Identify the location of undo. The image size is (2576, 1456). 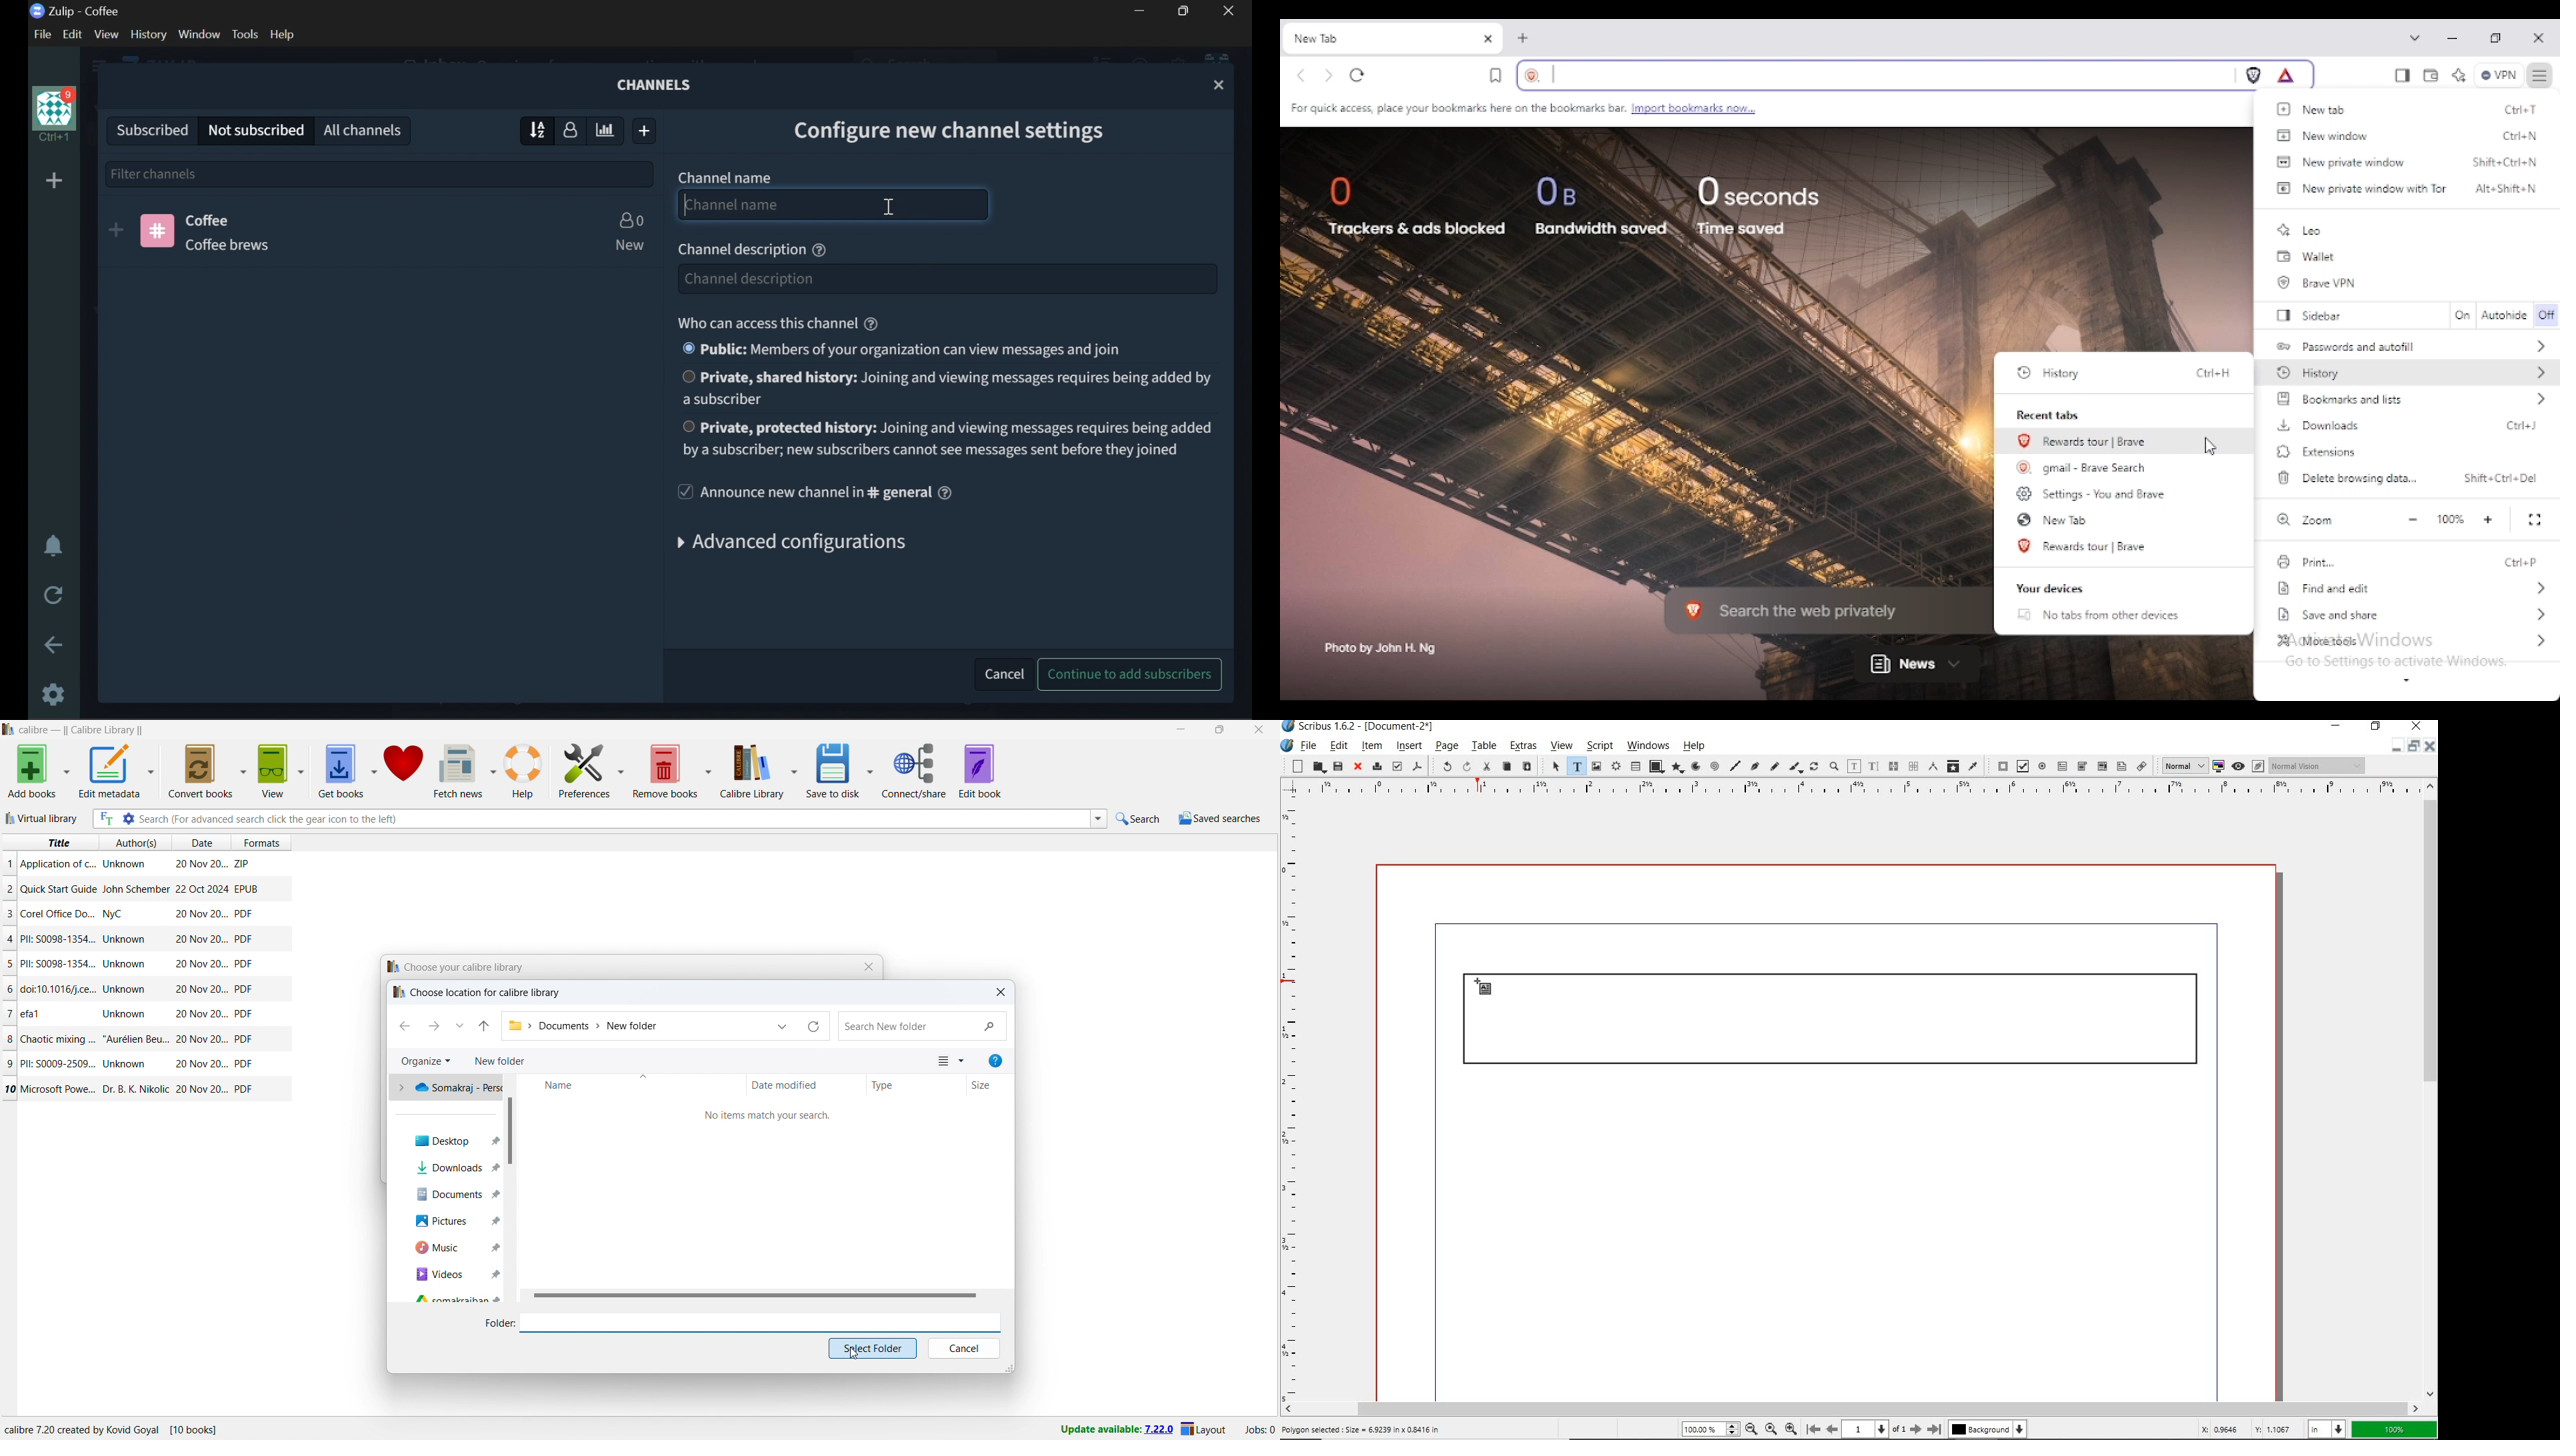
(1443, 767).